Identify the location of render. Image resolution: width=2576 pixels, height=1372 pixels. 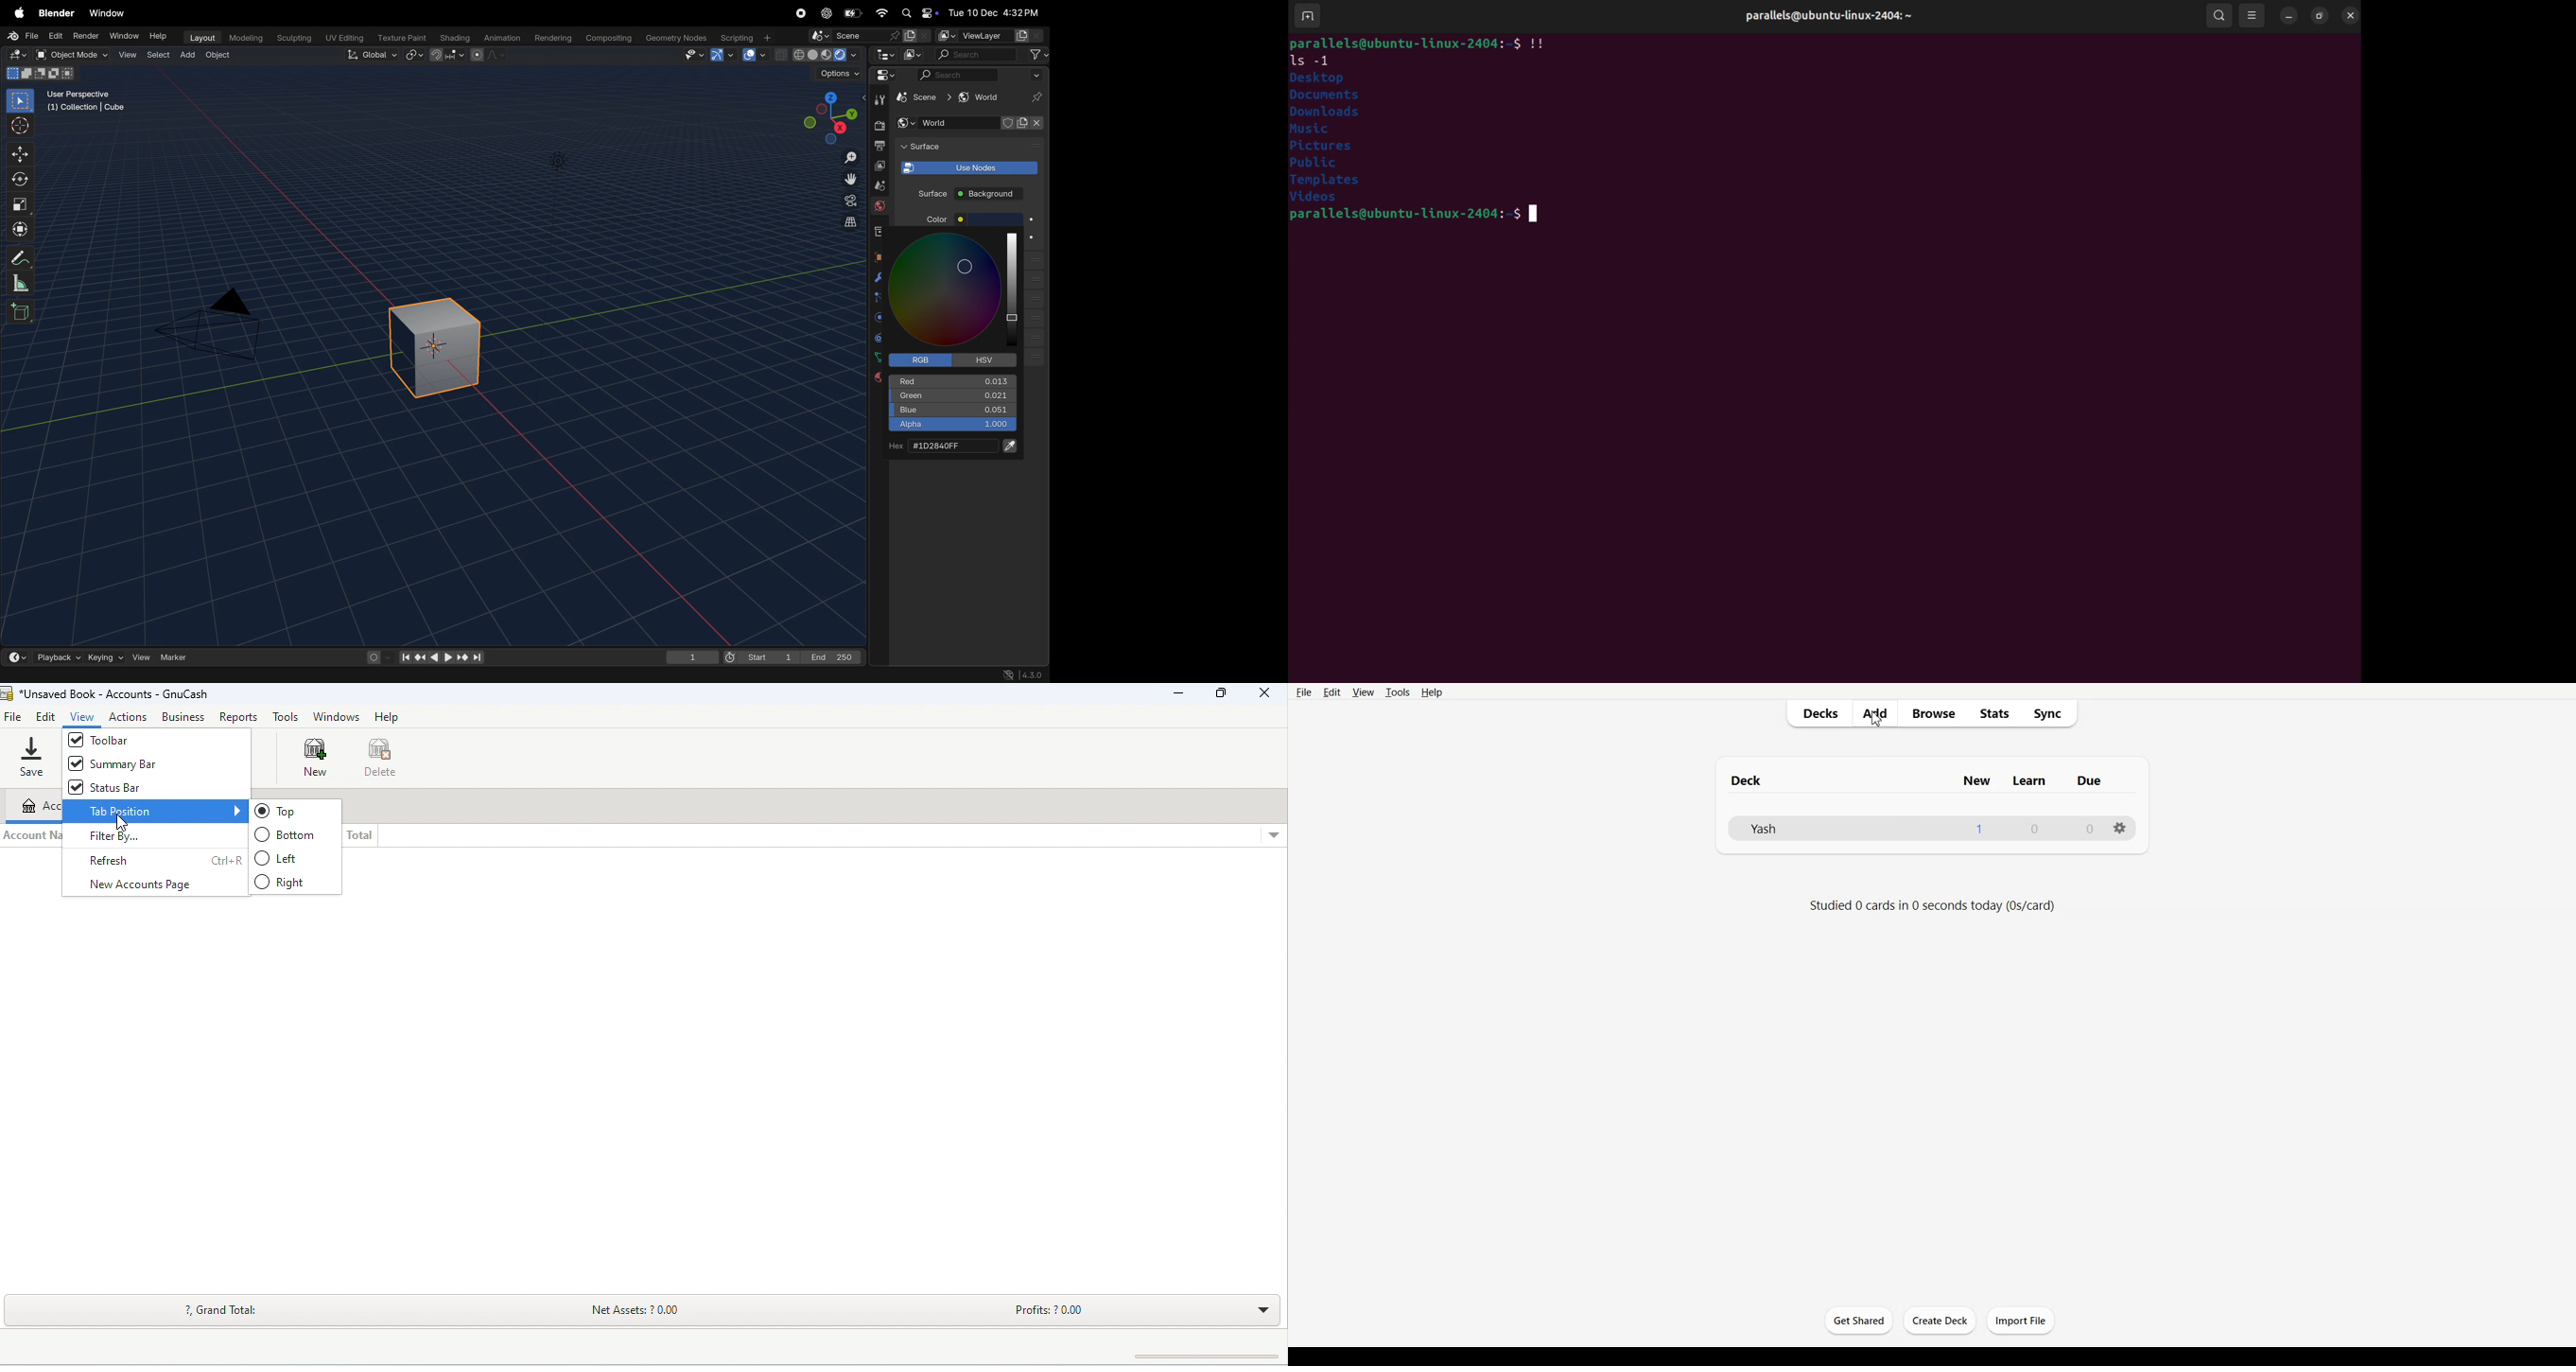
(879, 125).